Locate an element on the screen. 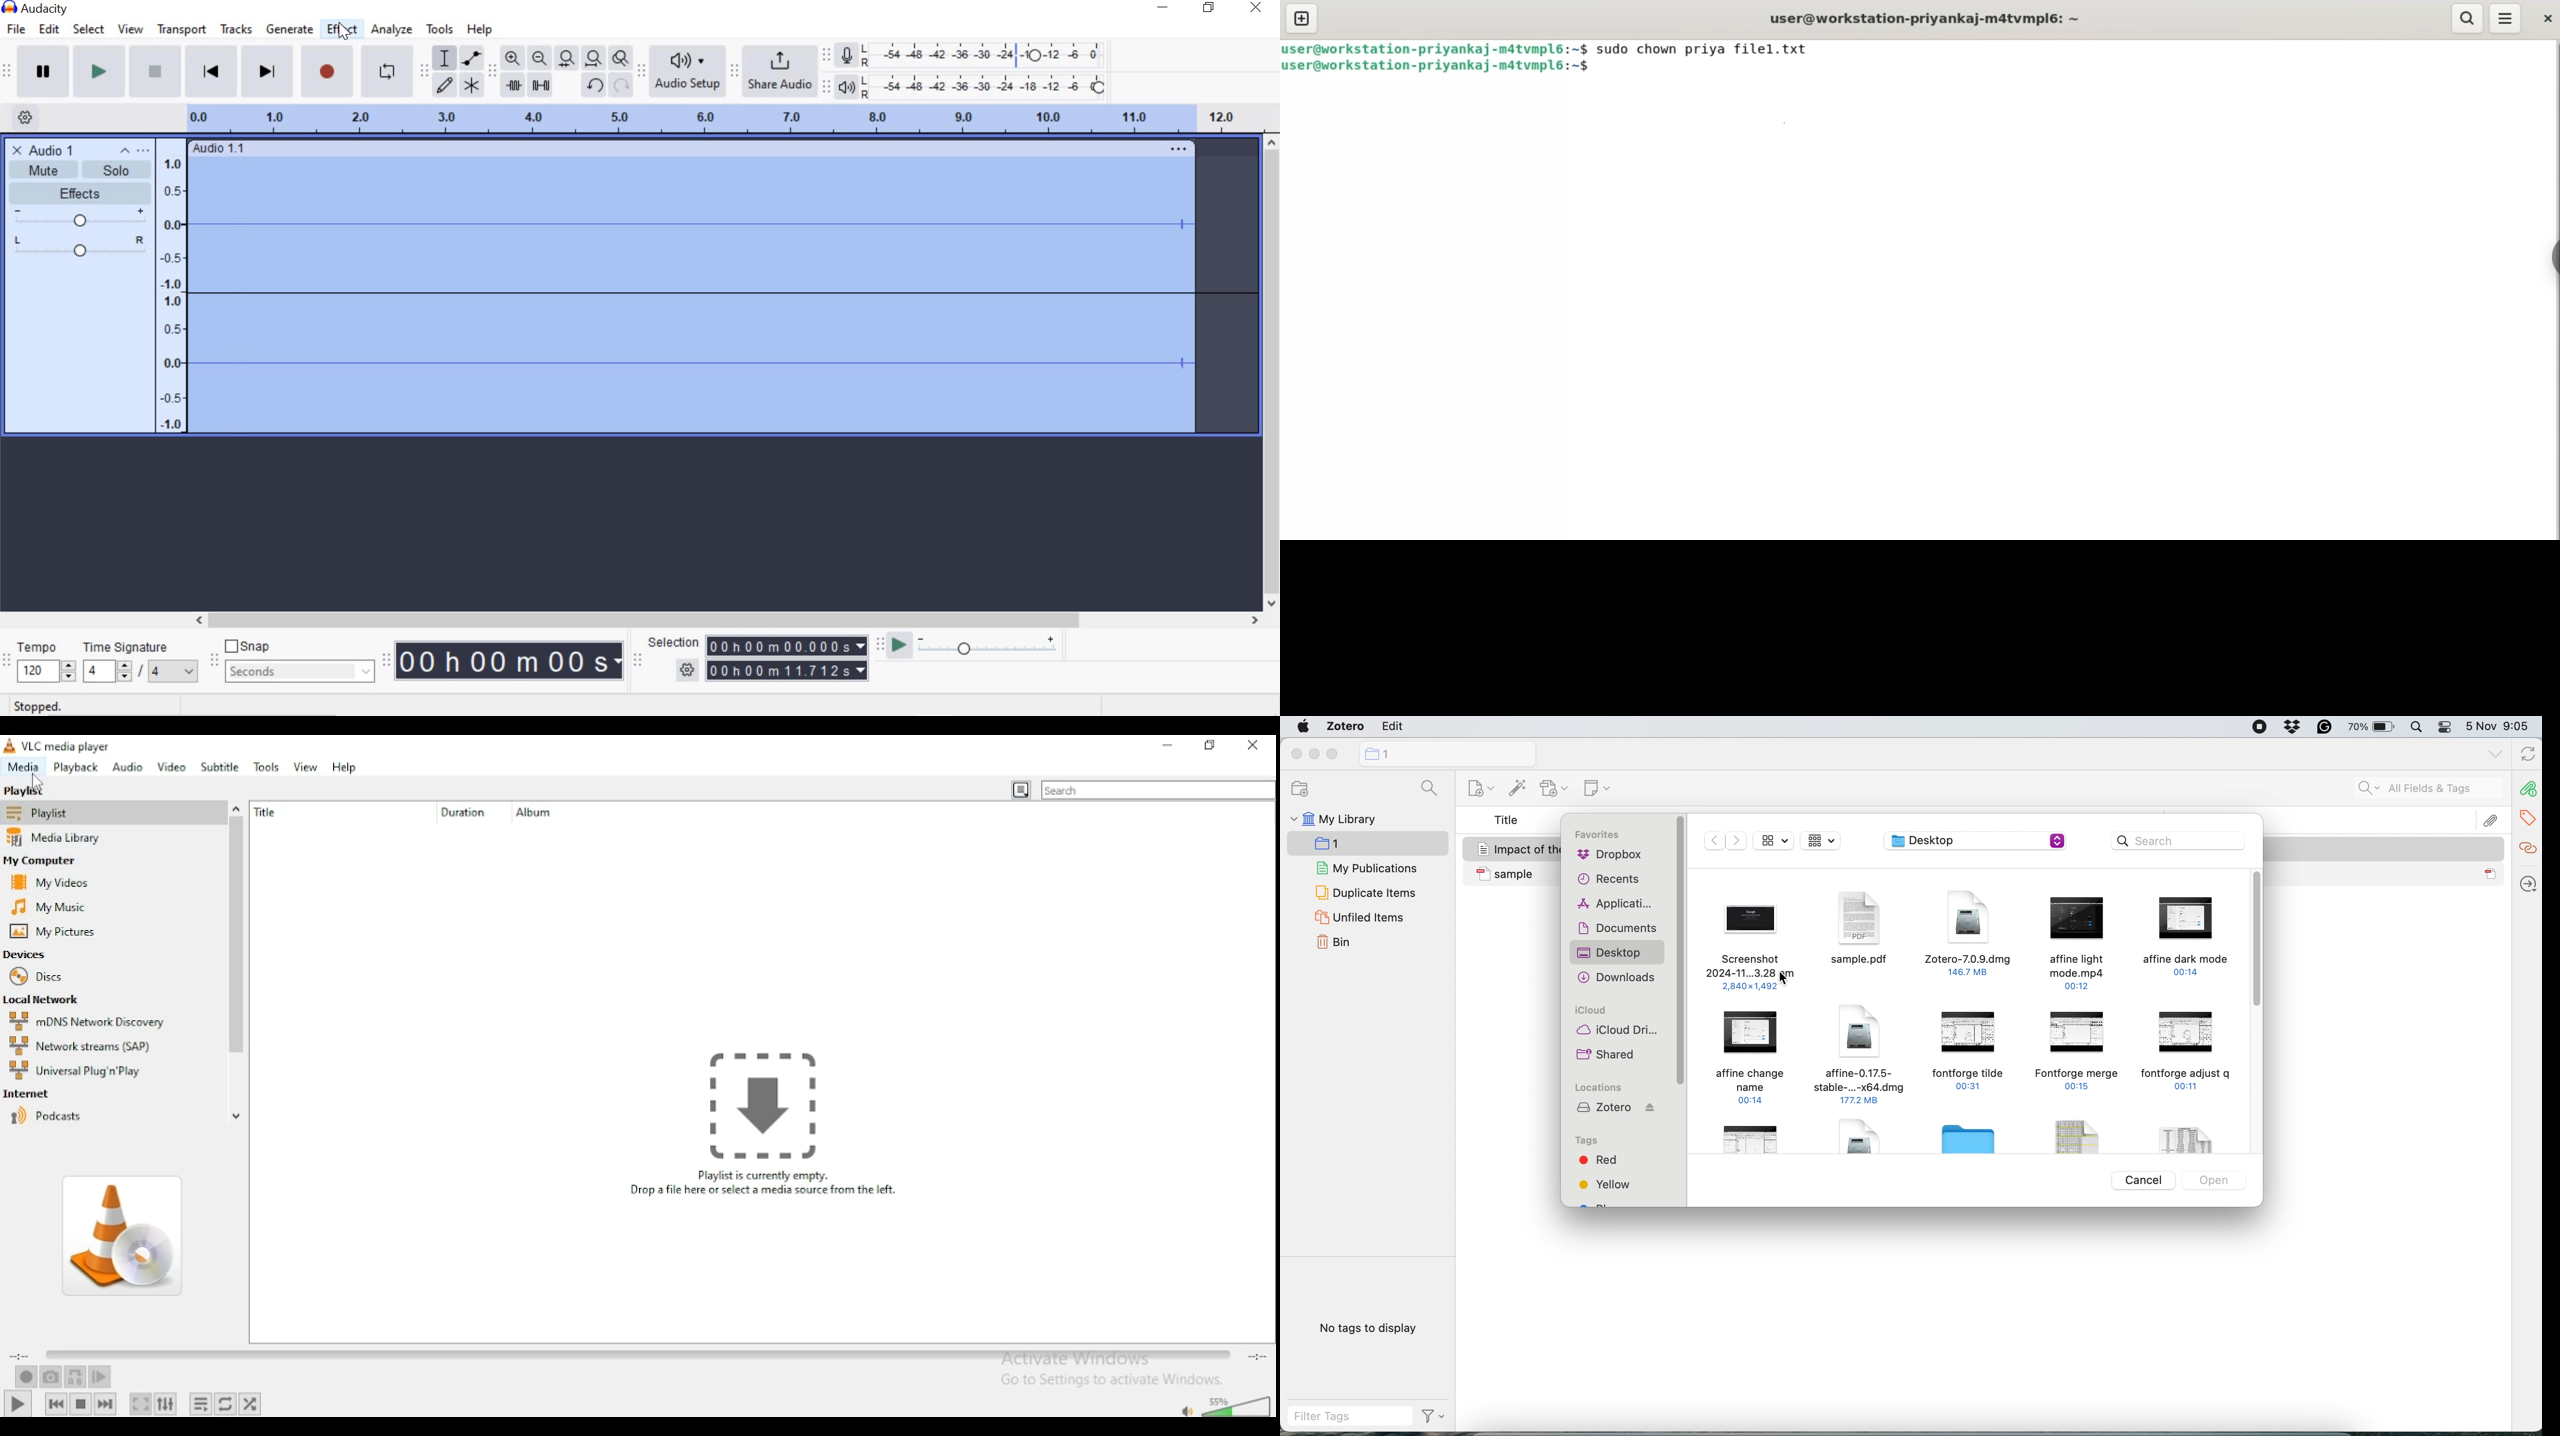  Audio 1.1 is located at coordinates (695, 146).